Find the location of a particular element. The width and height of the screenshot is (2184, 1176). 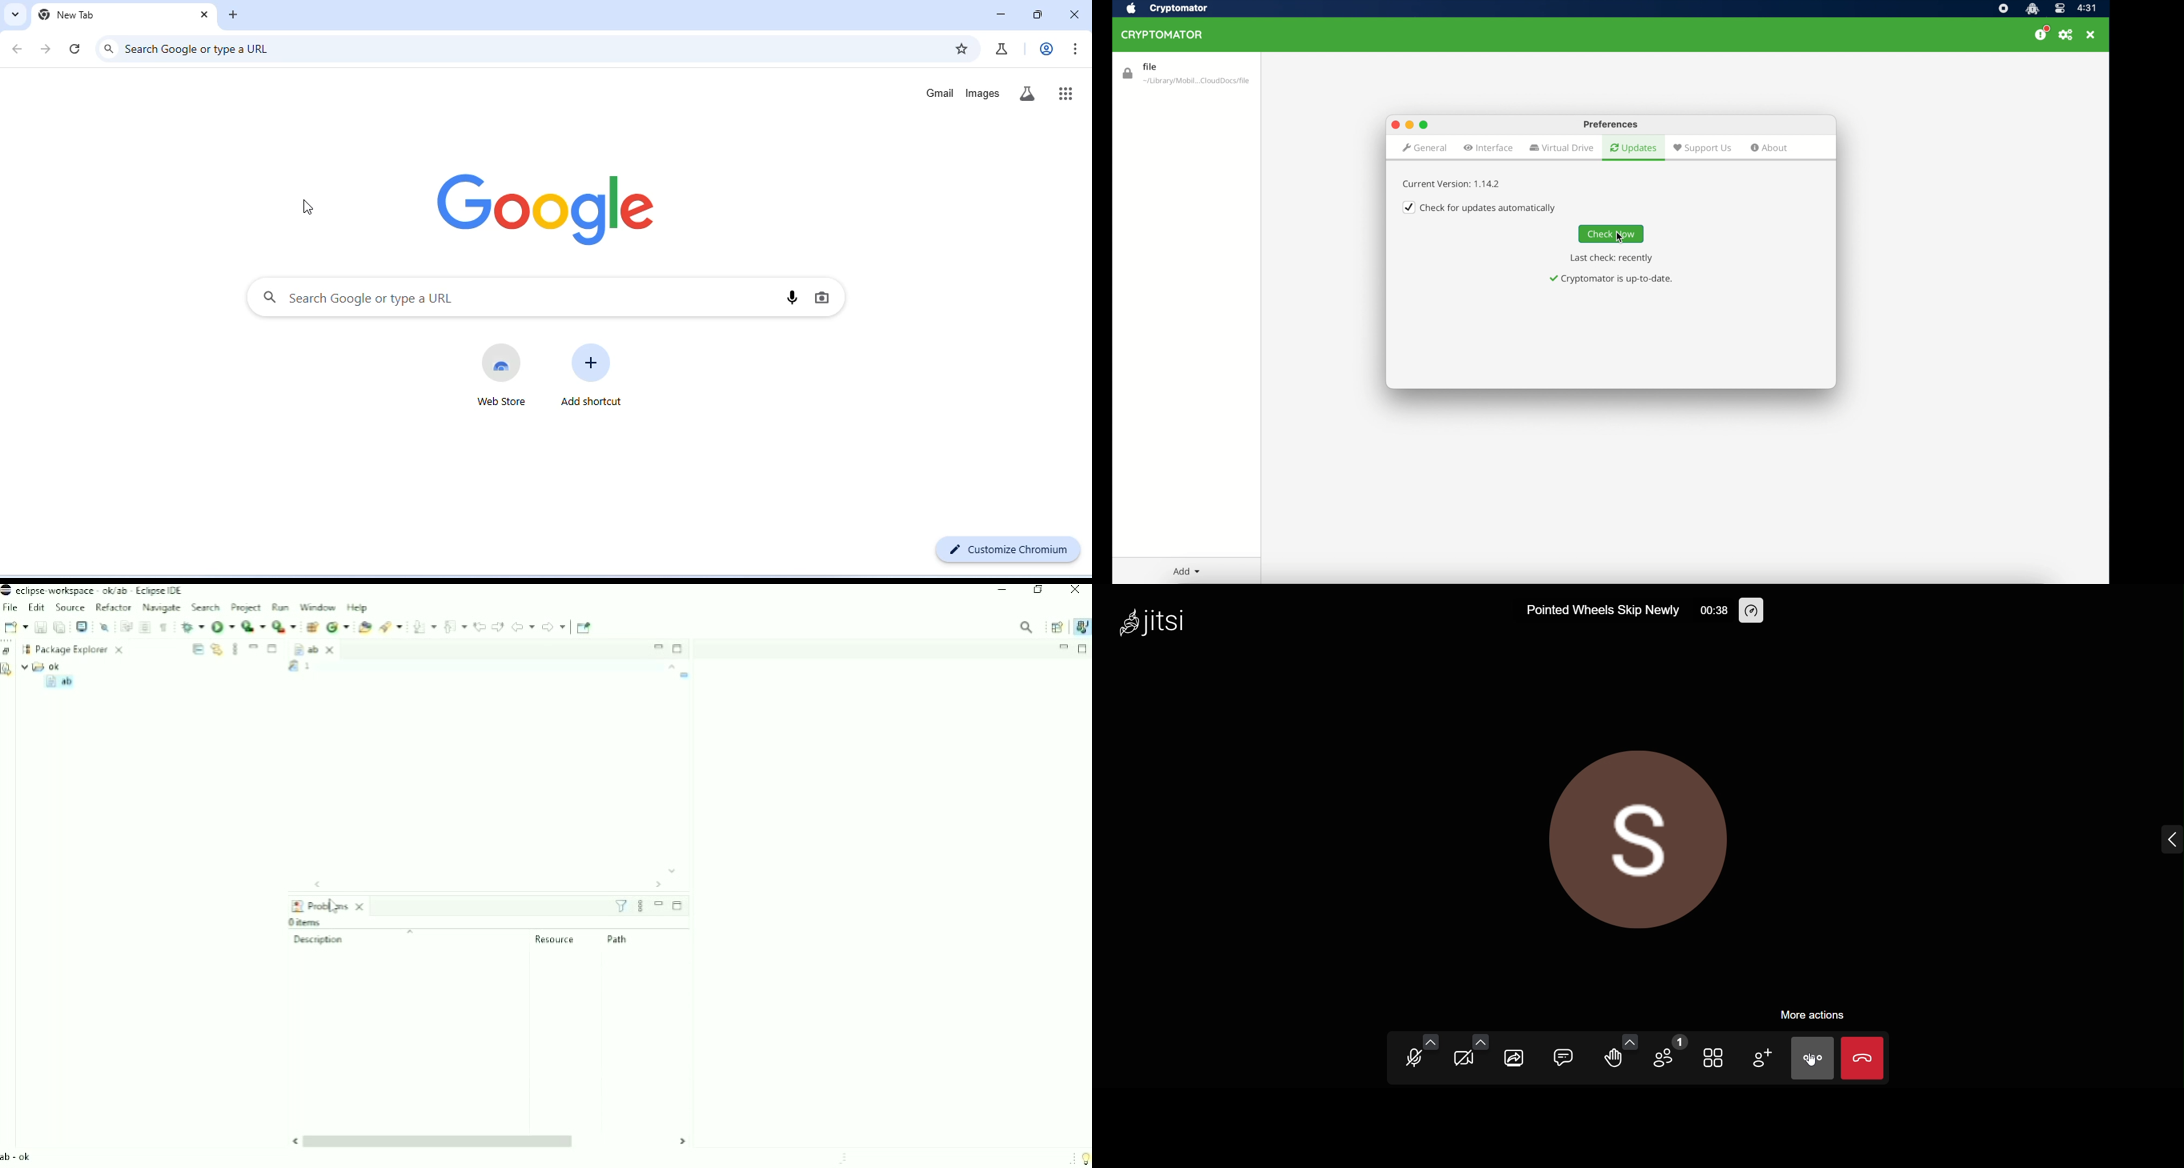

close is located at coordinates (1072, 14).